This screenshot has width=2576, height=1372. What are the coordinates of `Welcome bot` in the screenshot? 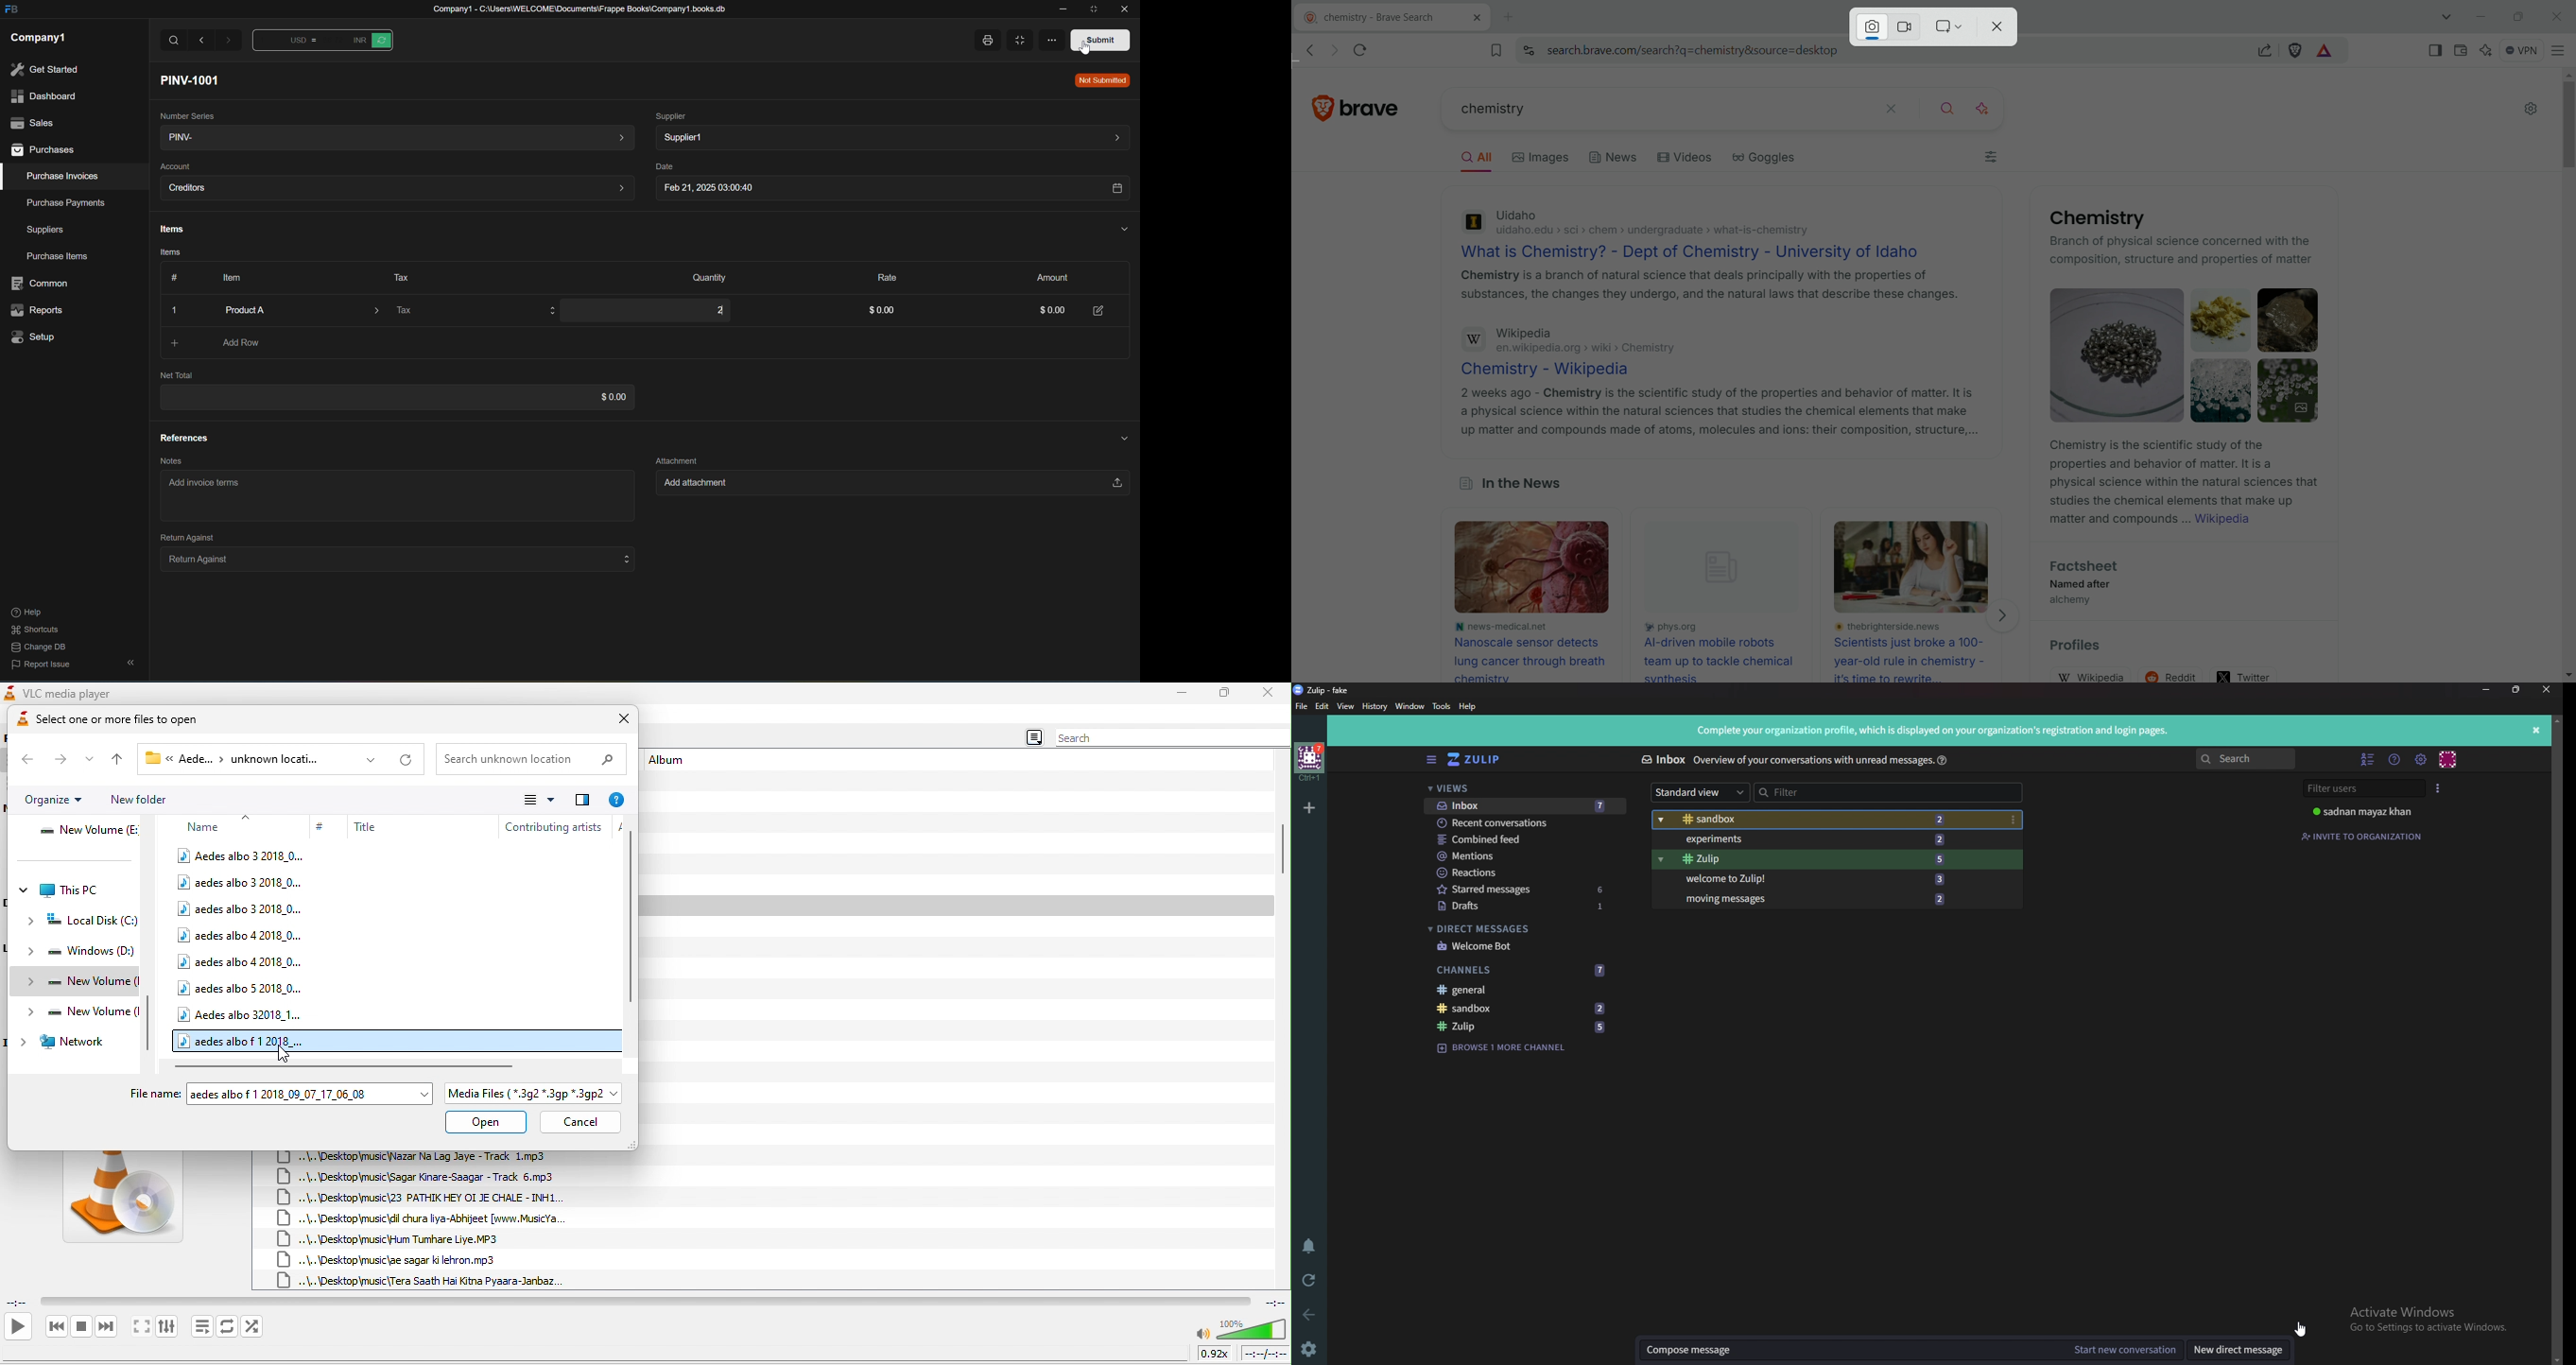 It's located at (1527, 946).